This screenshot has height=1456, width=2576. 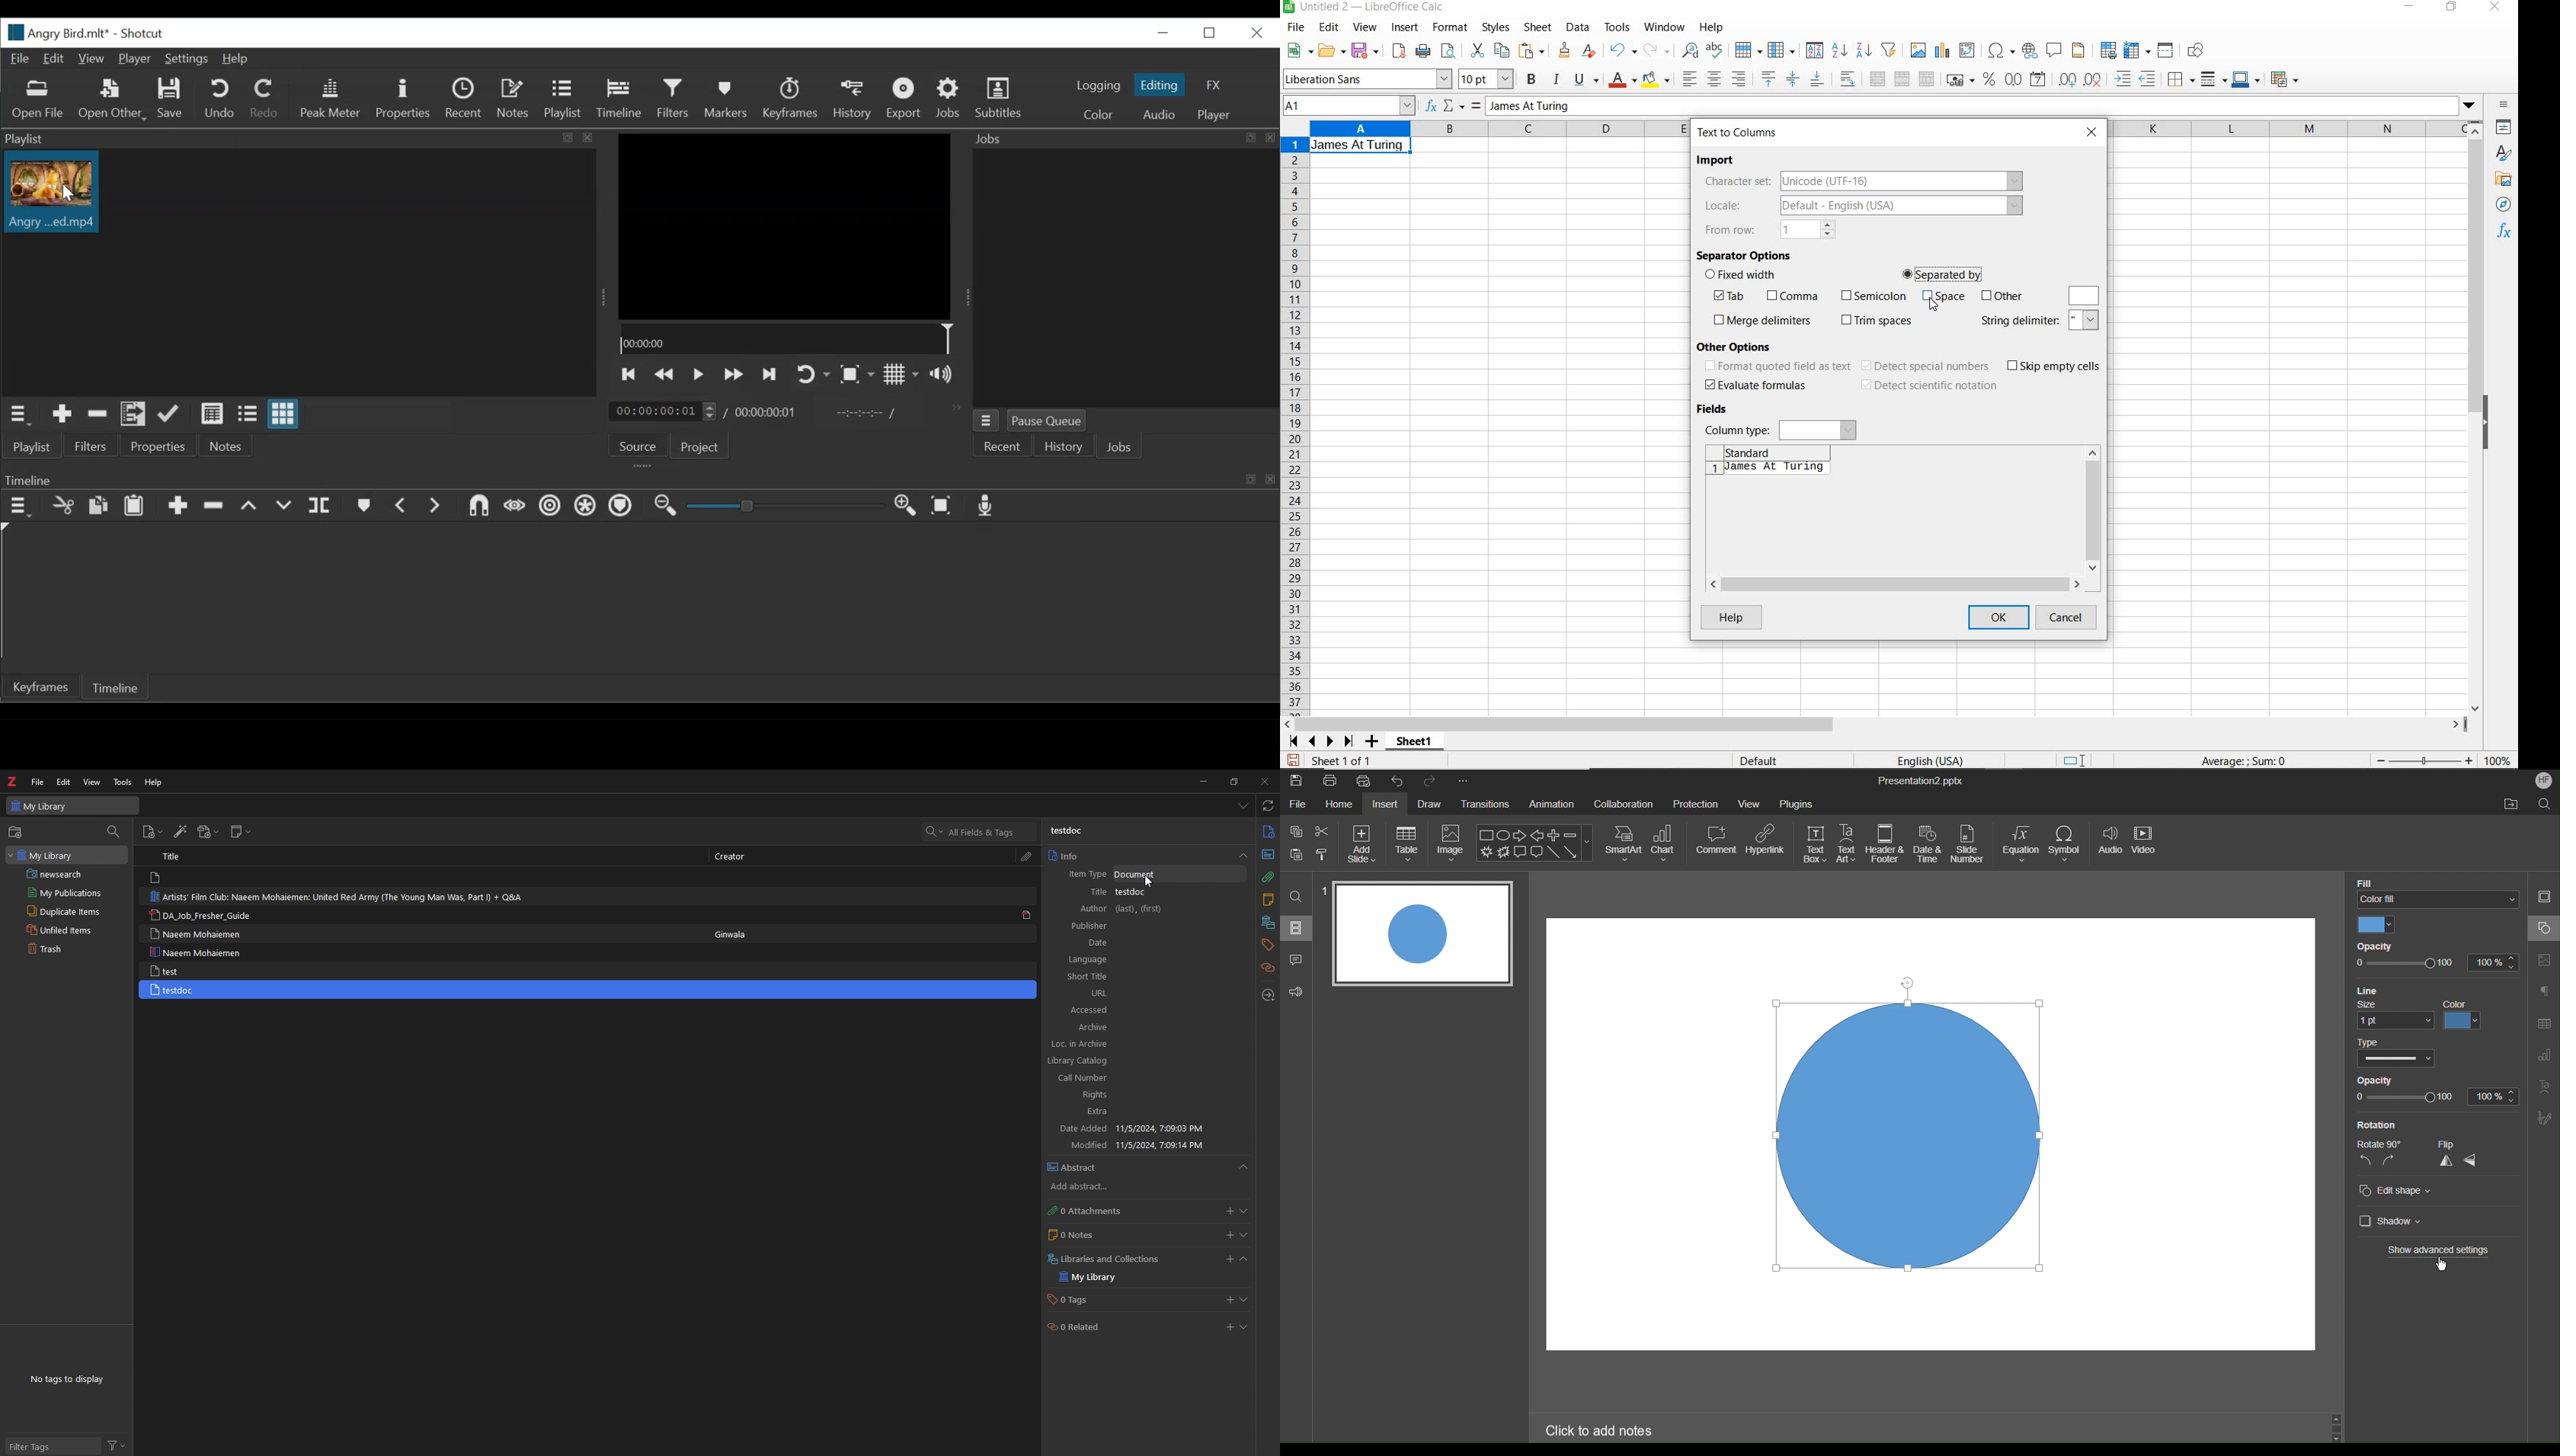 I want to click on help, so click(x=154, y=782).